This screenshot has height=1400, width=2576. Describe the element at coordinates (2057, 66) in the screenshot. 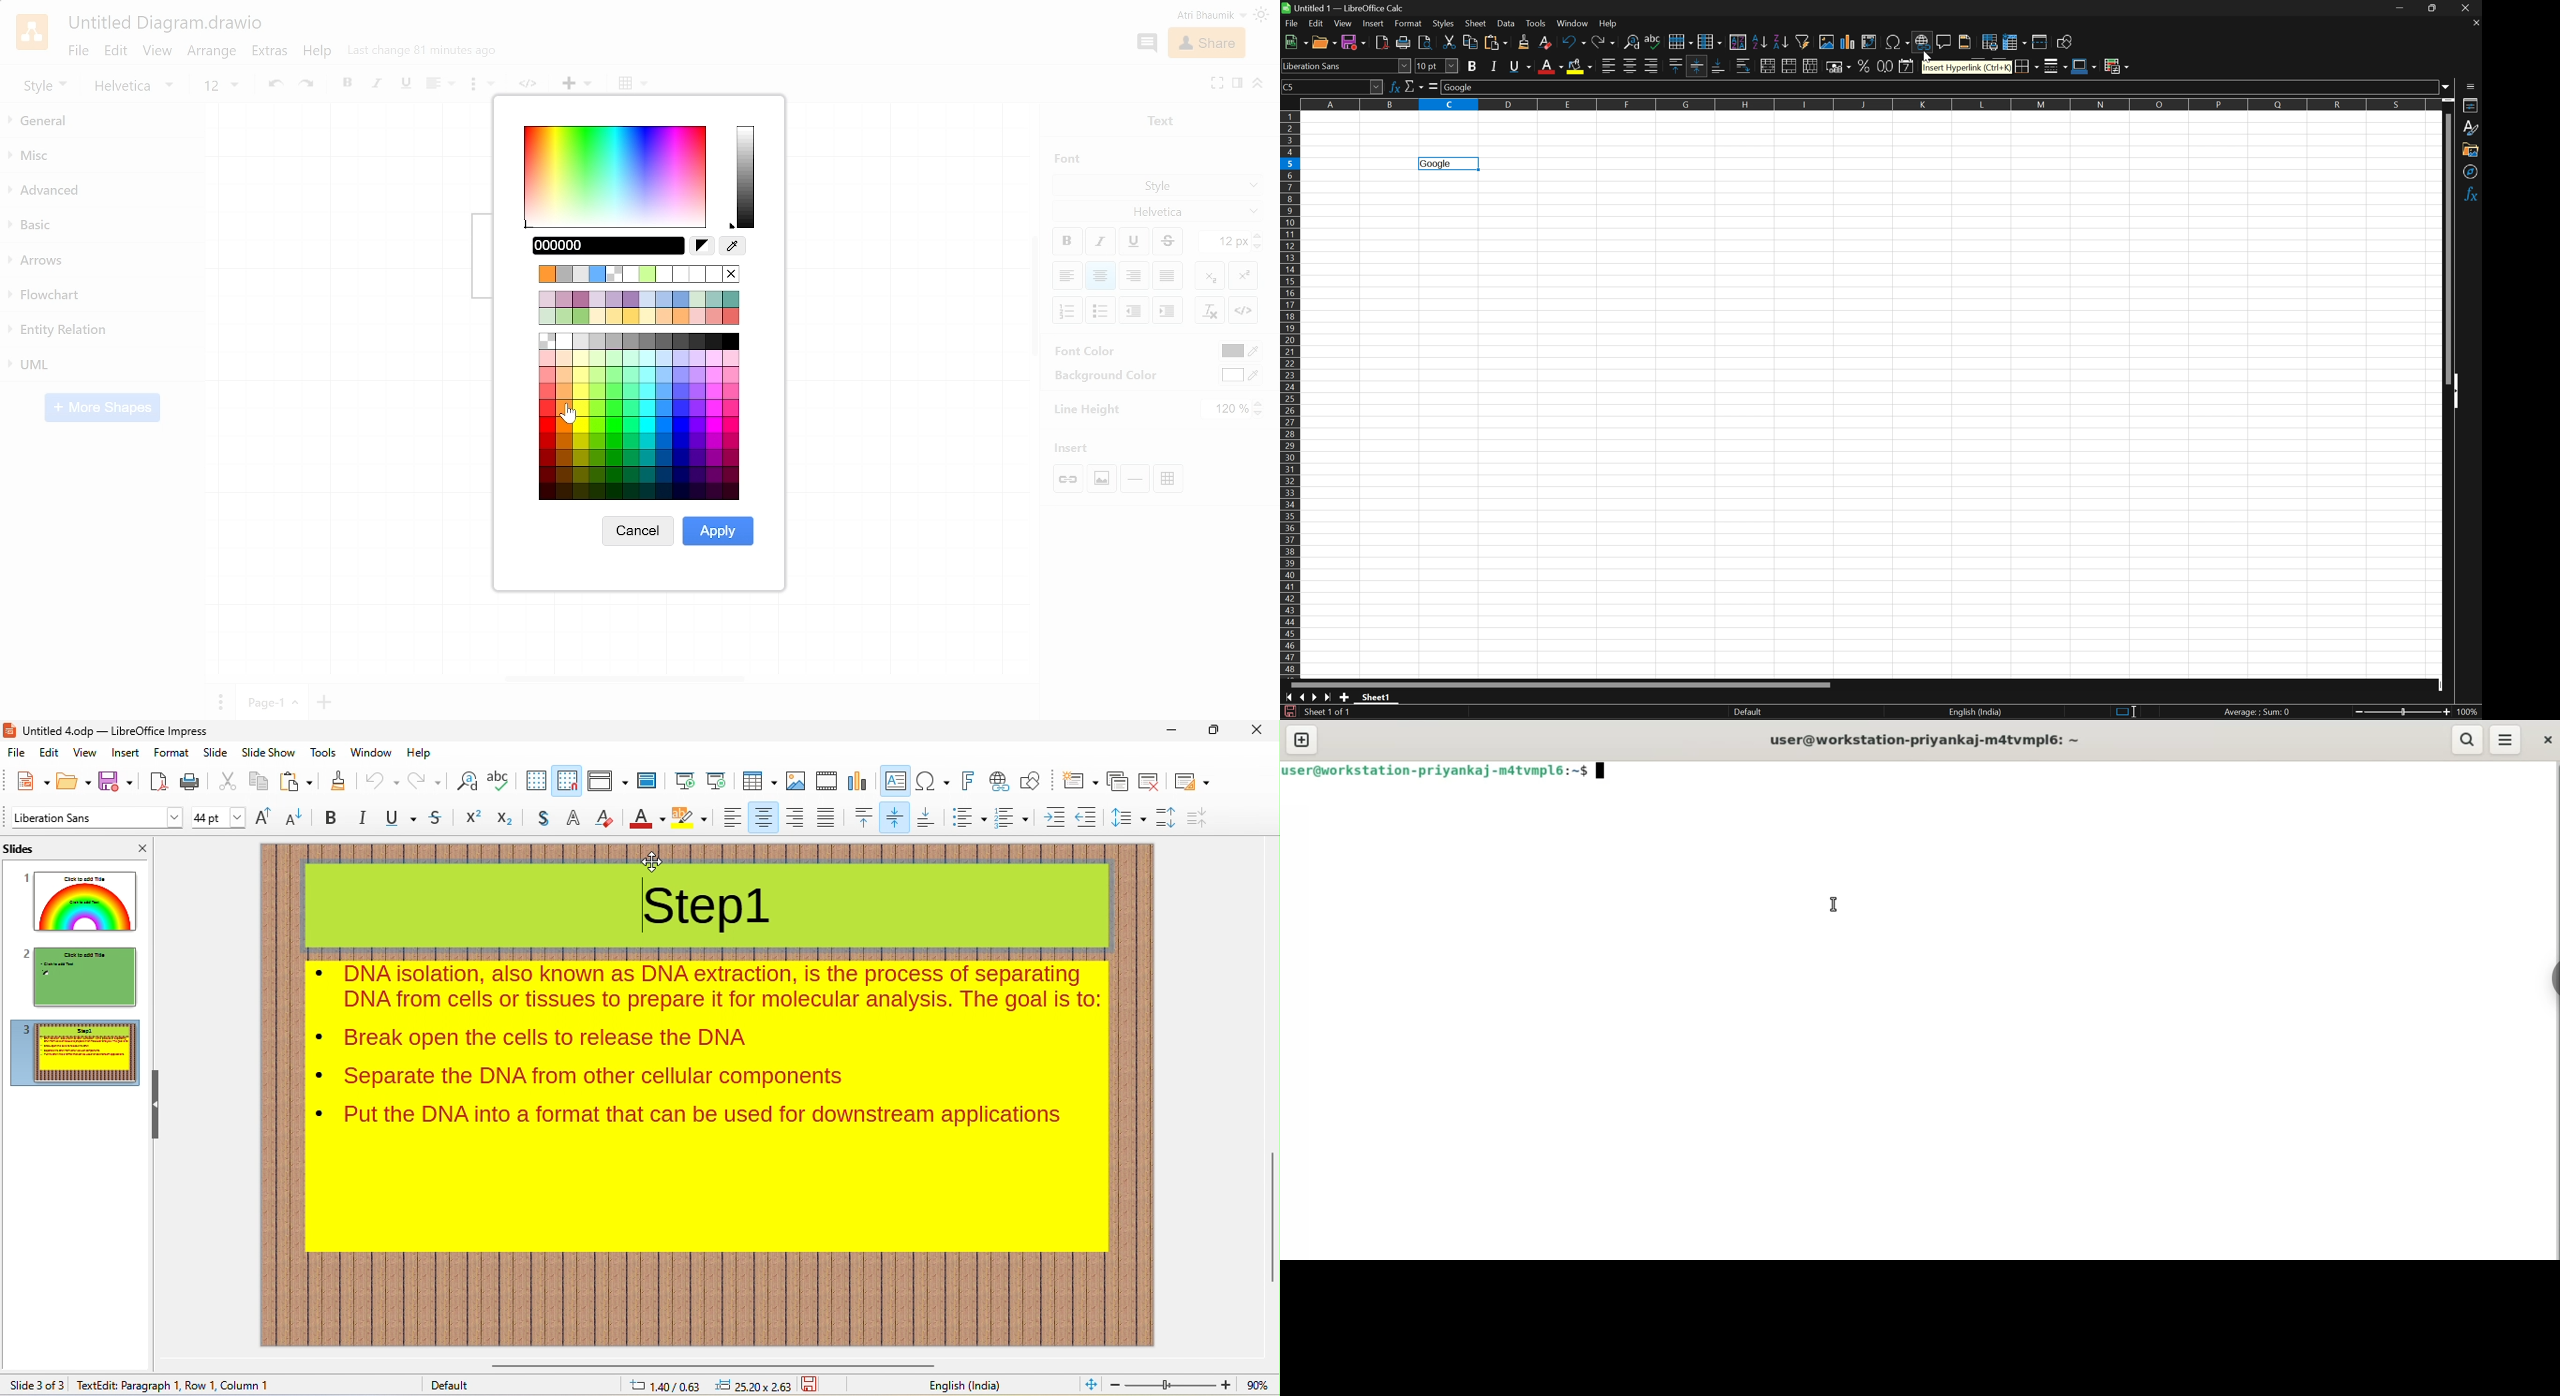

I see `Border style` at that location.